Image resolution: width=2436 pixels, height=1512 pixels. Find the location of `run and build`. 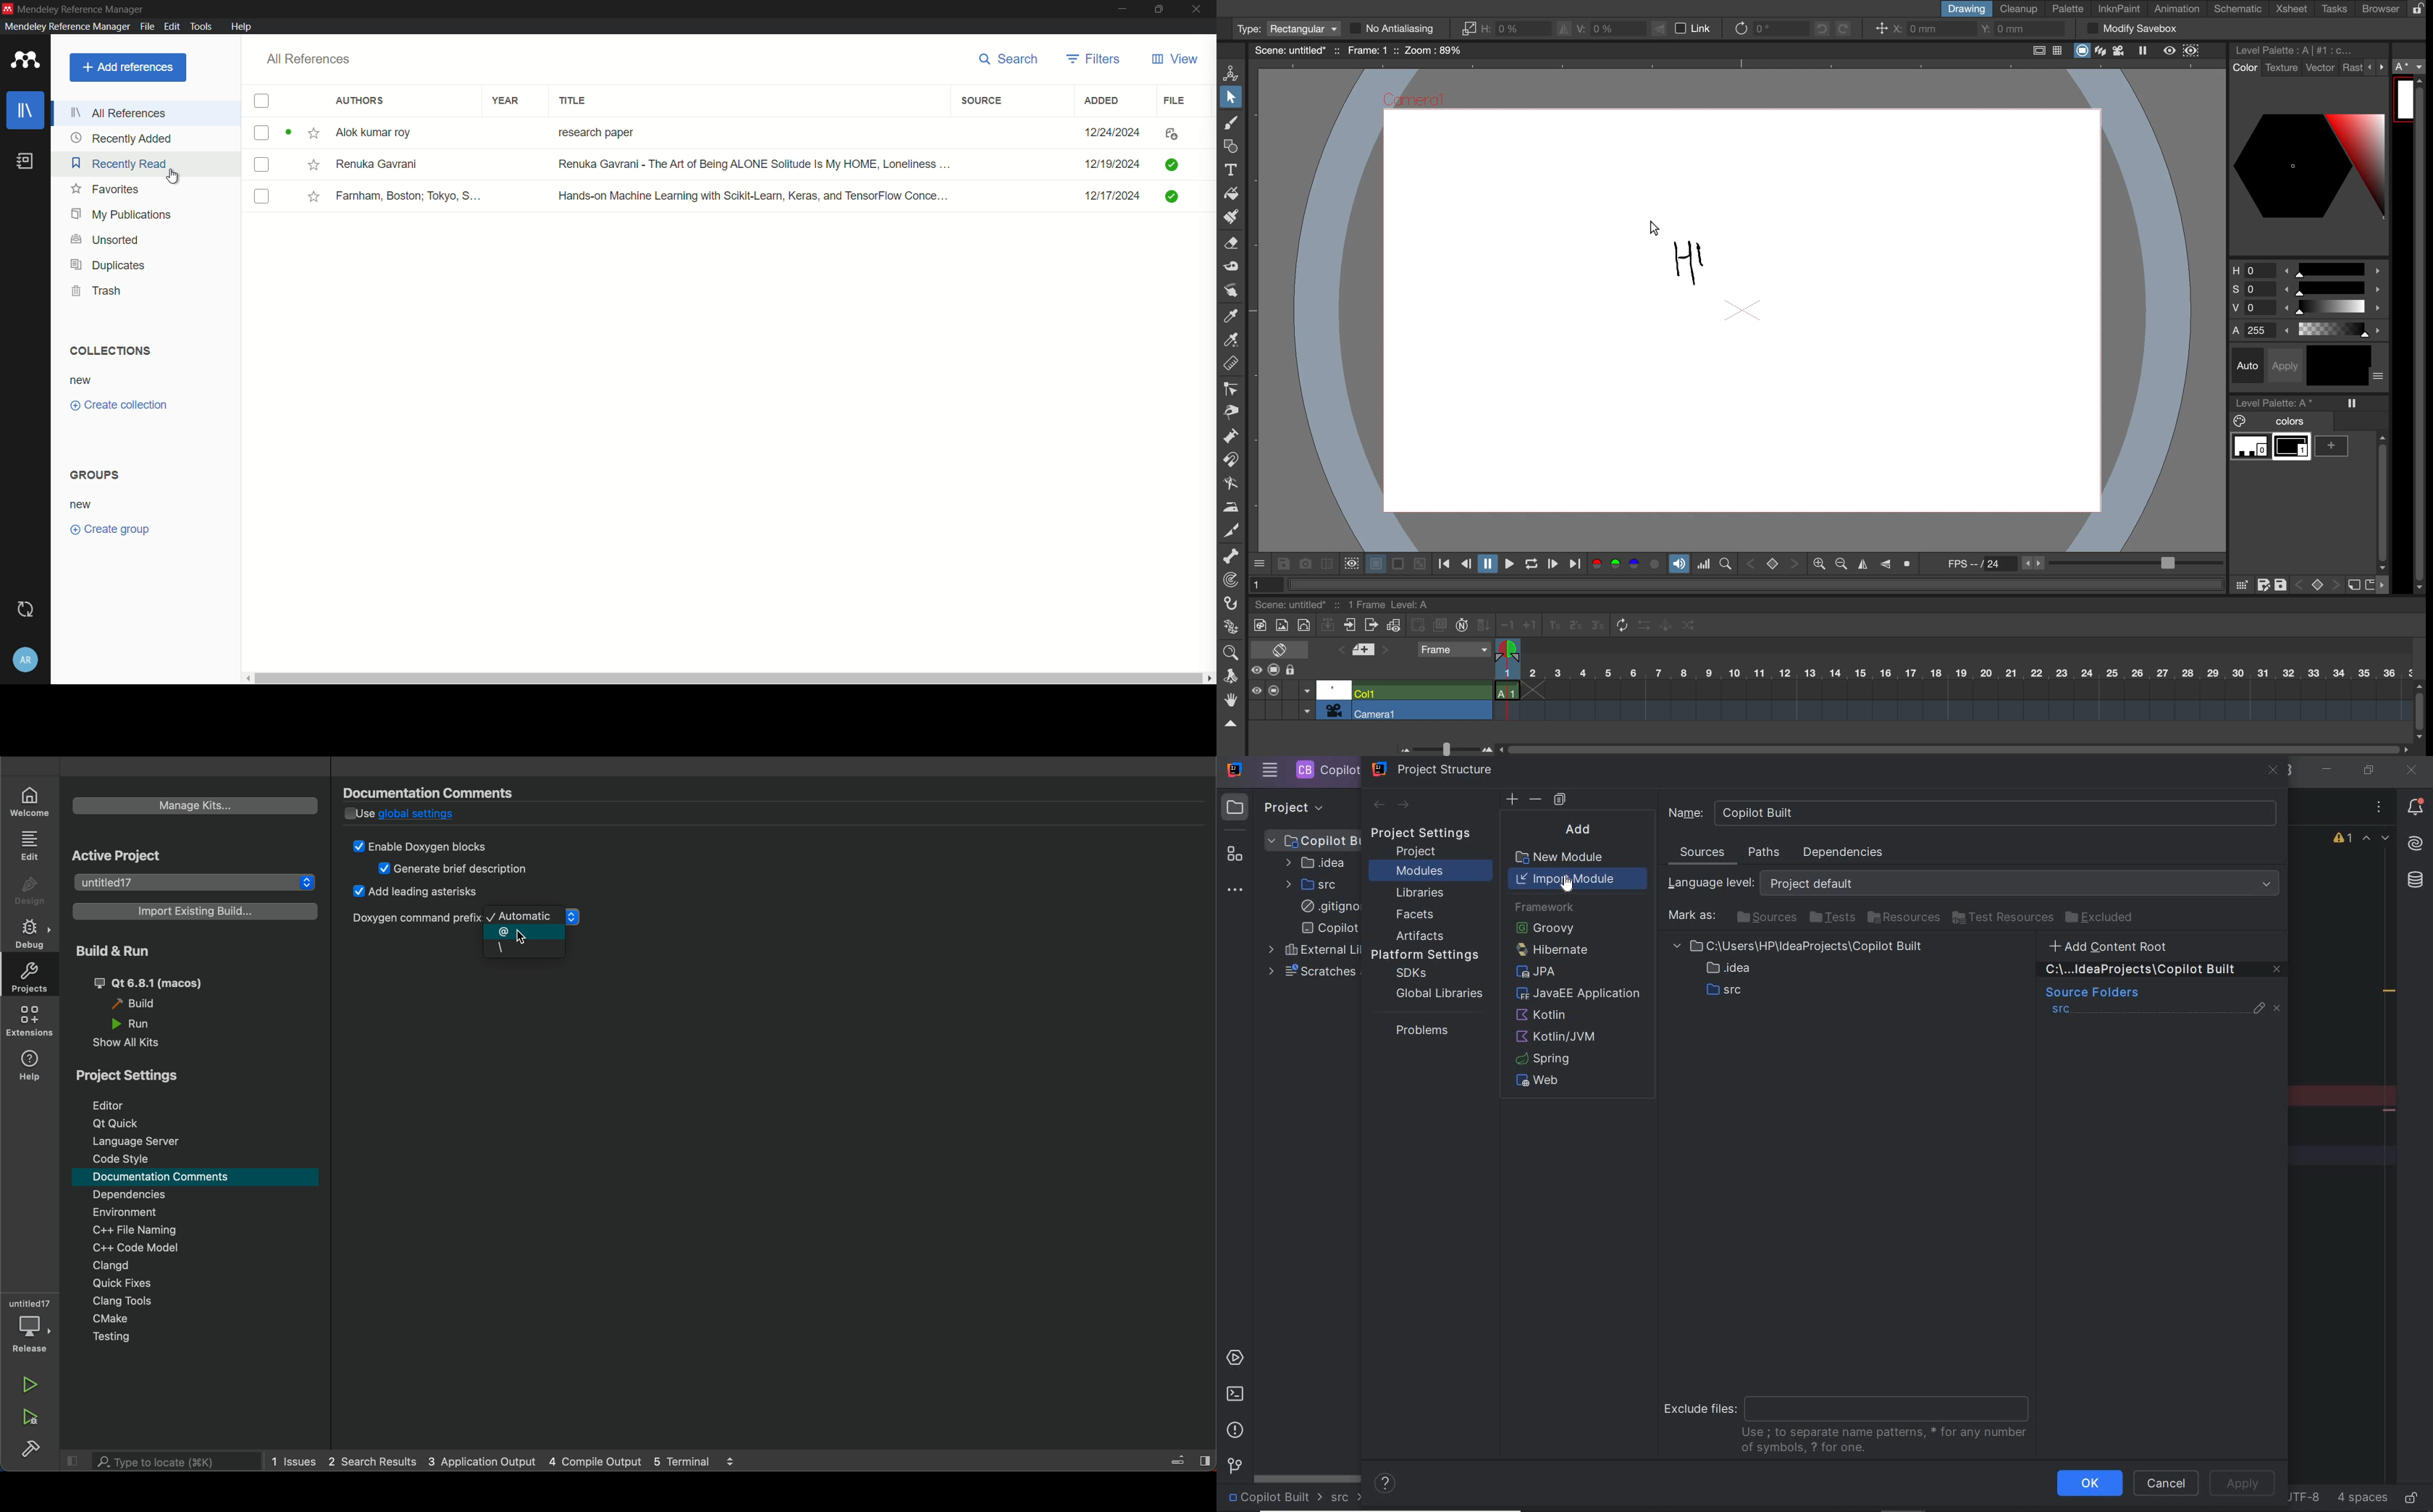

run and build is located at coordinates (33, 1417).